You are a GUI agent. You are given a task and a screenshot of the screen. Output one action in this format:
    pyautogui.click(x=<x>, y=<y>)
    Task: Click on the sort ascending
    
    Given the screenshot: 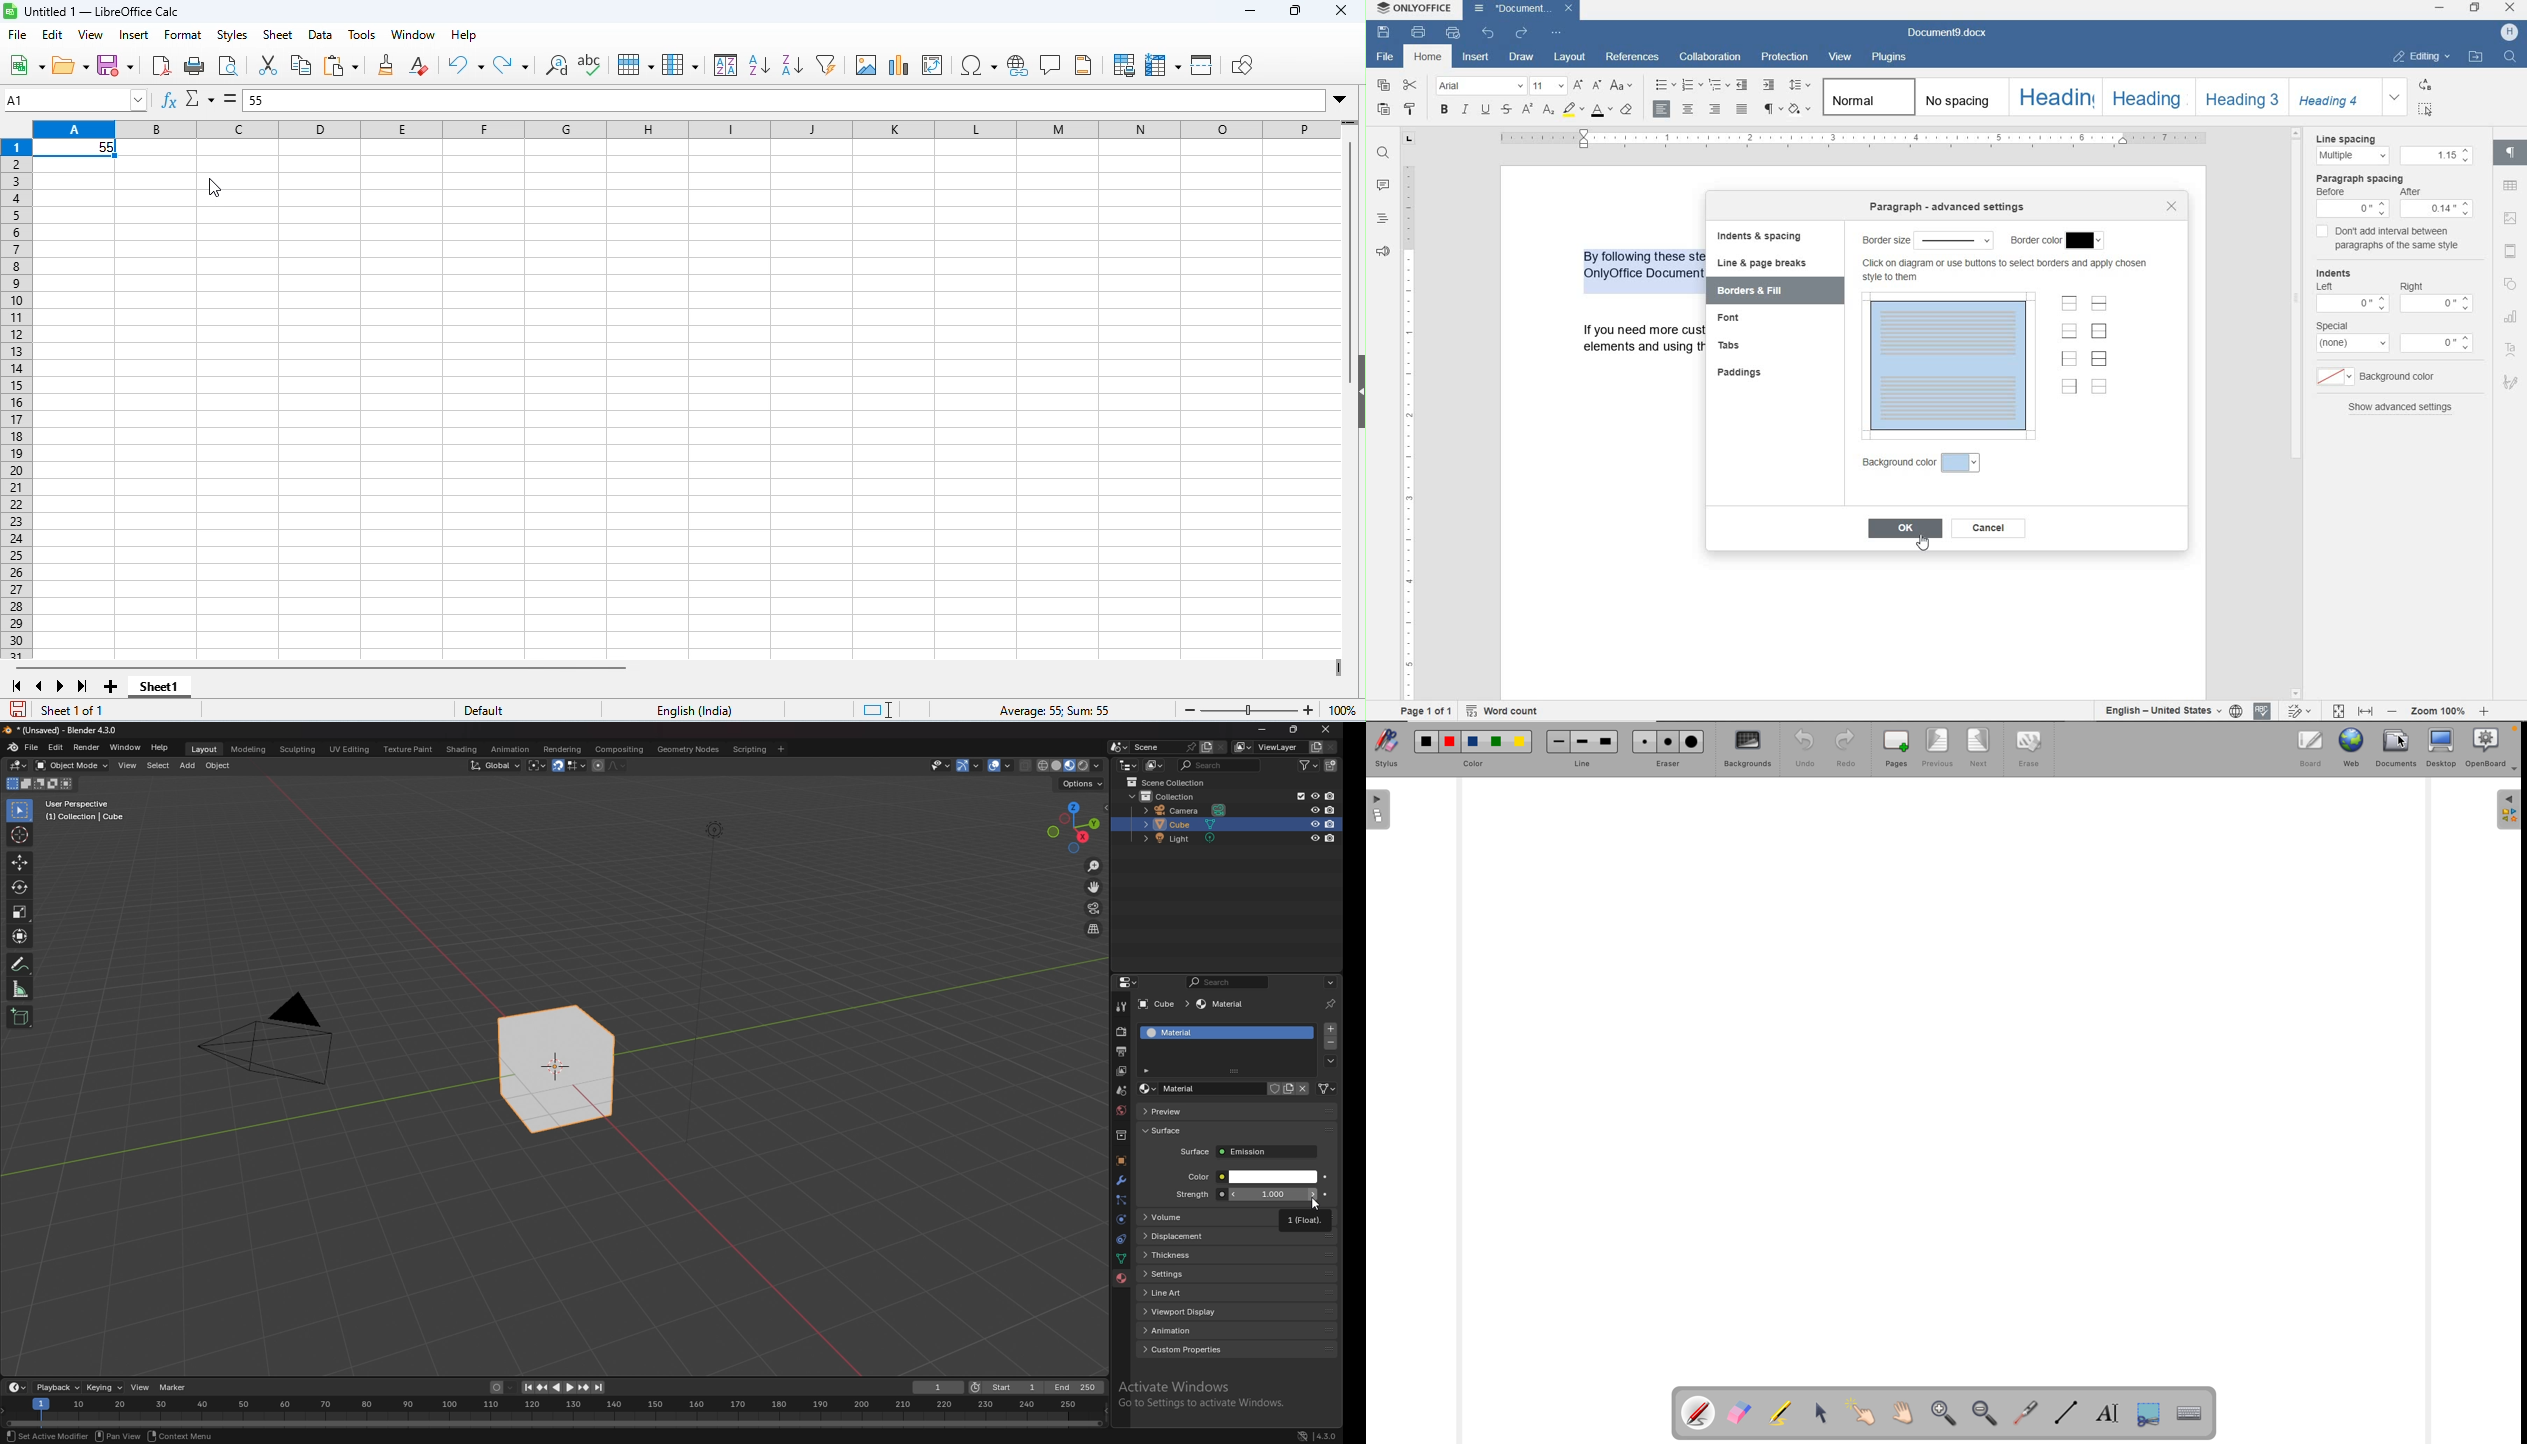 What is the action you would take?
    pyautogui.click(x=759, y=65)
    